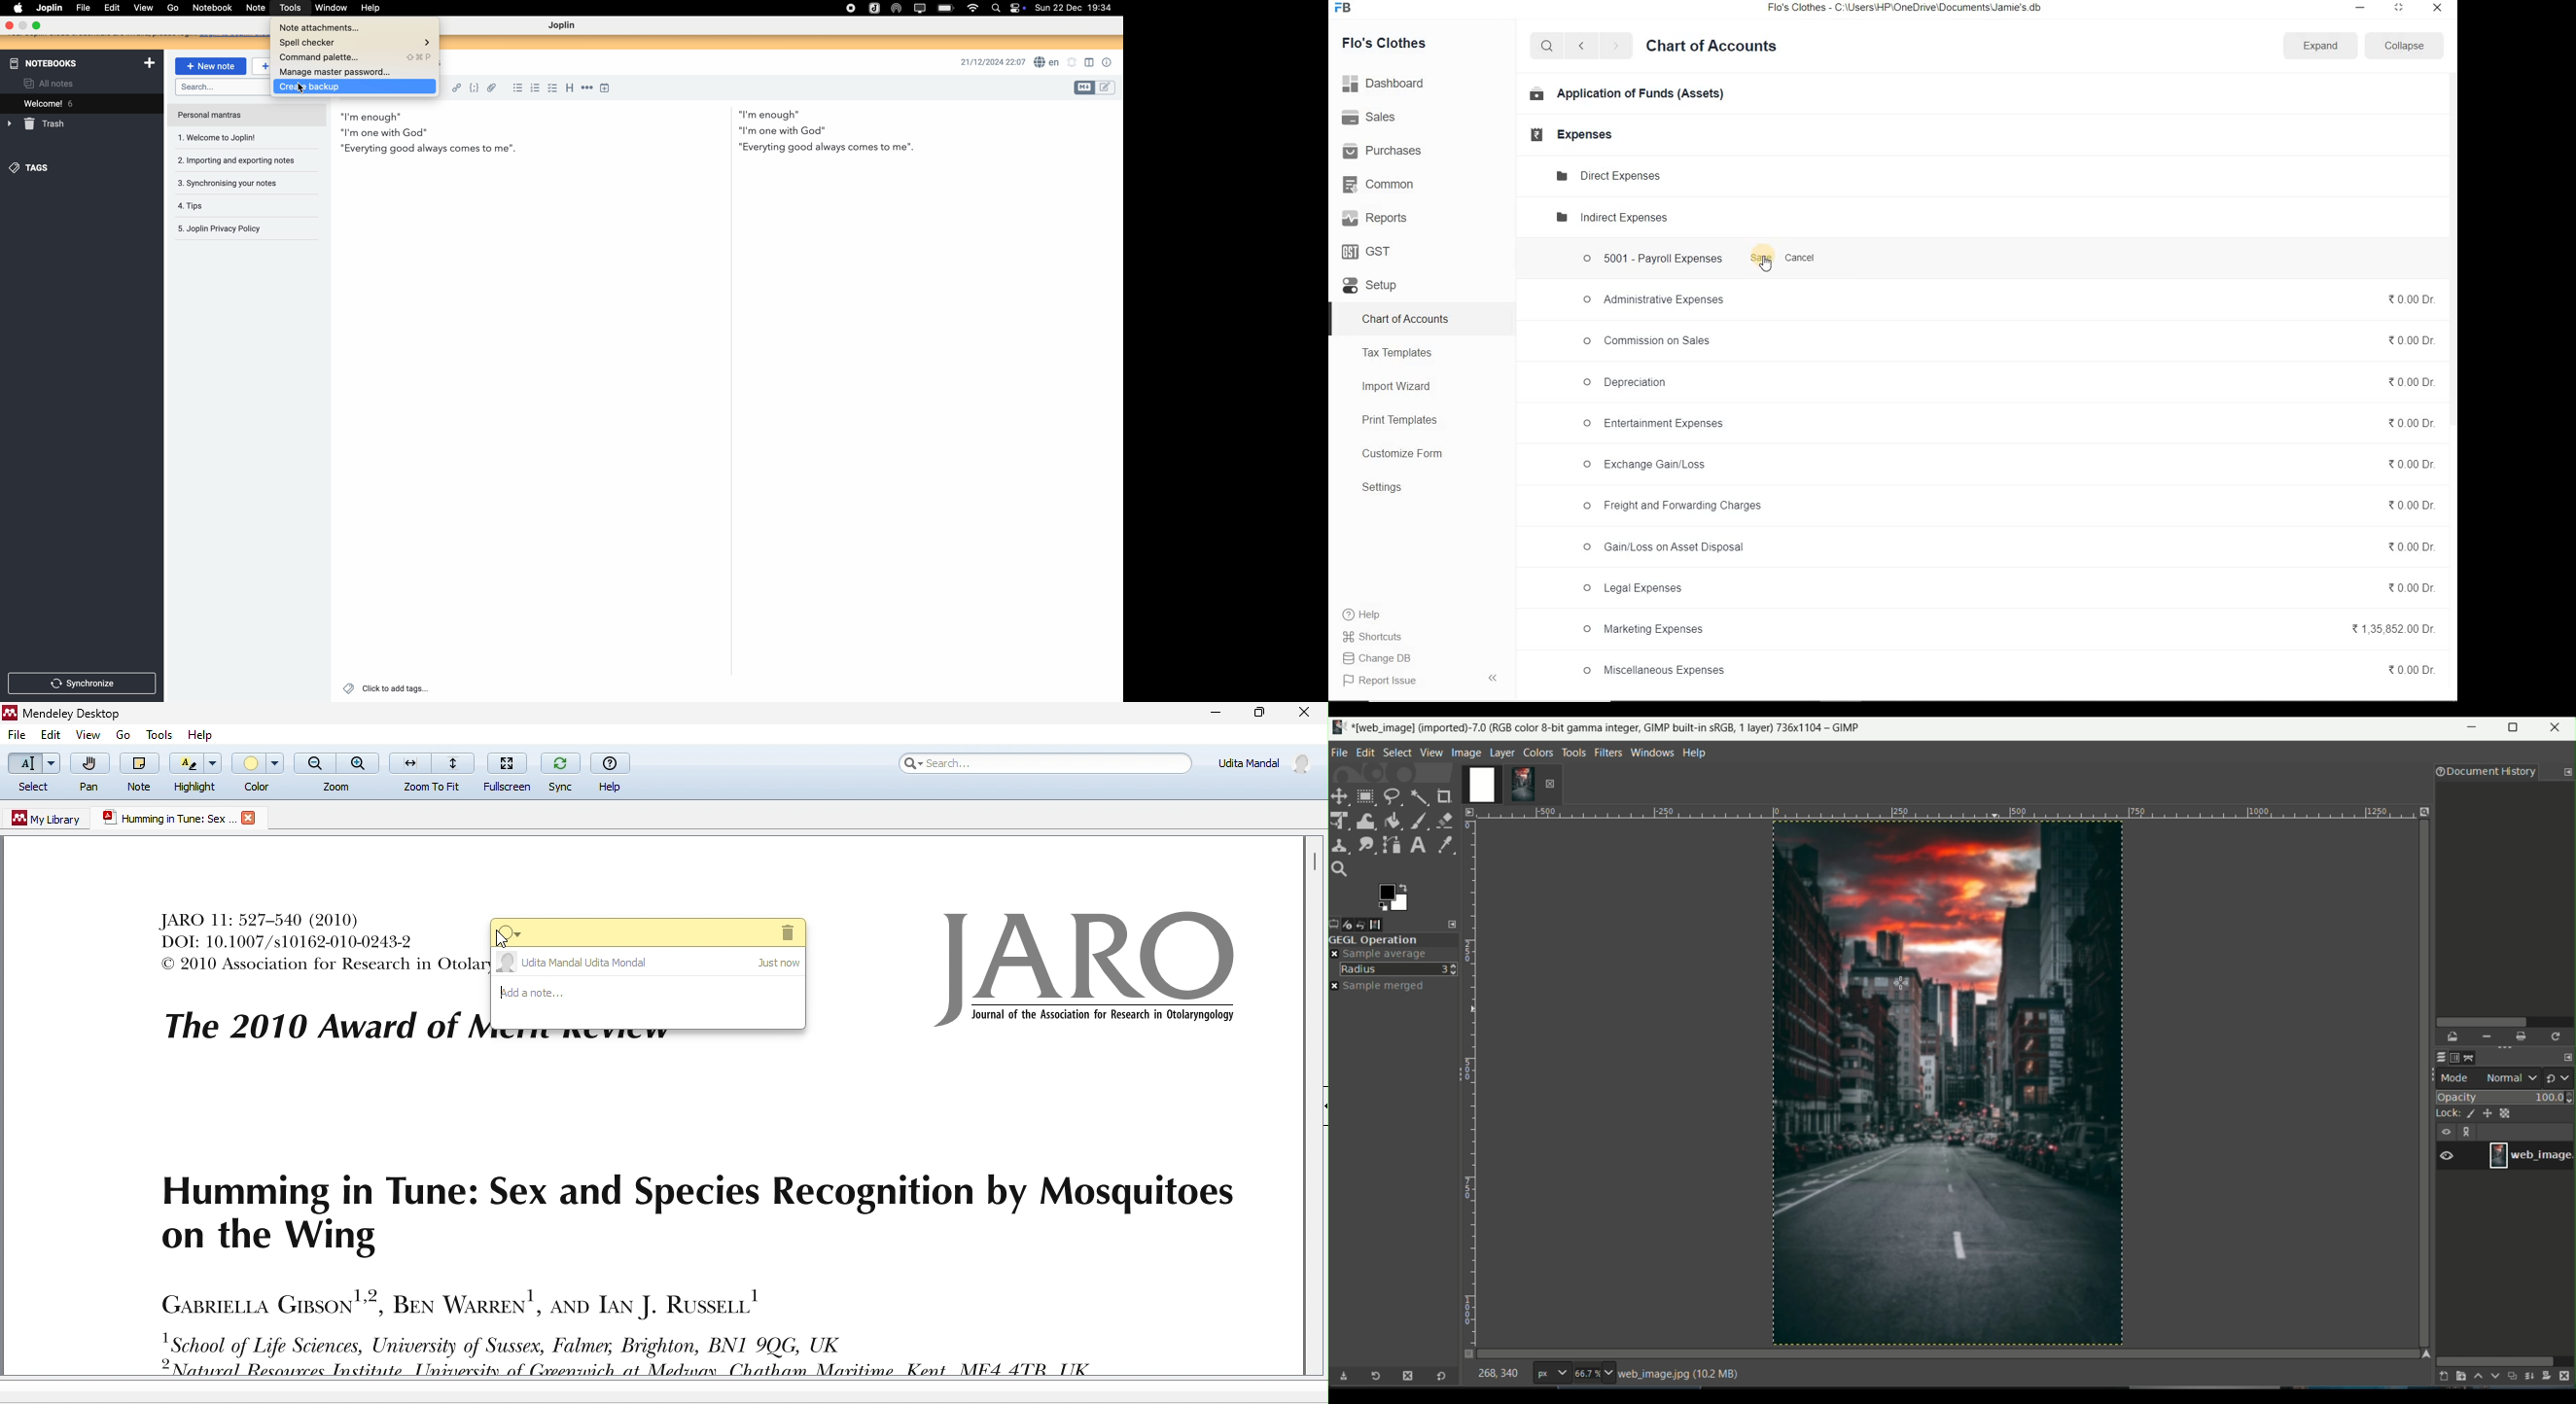 The height and width of the screenshot is (1428, 2576). I want to click on change mode, so click(2560, 1077).